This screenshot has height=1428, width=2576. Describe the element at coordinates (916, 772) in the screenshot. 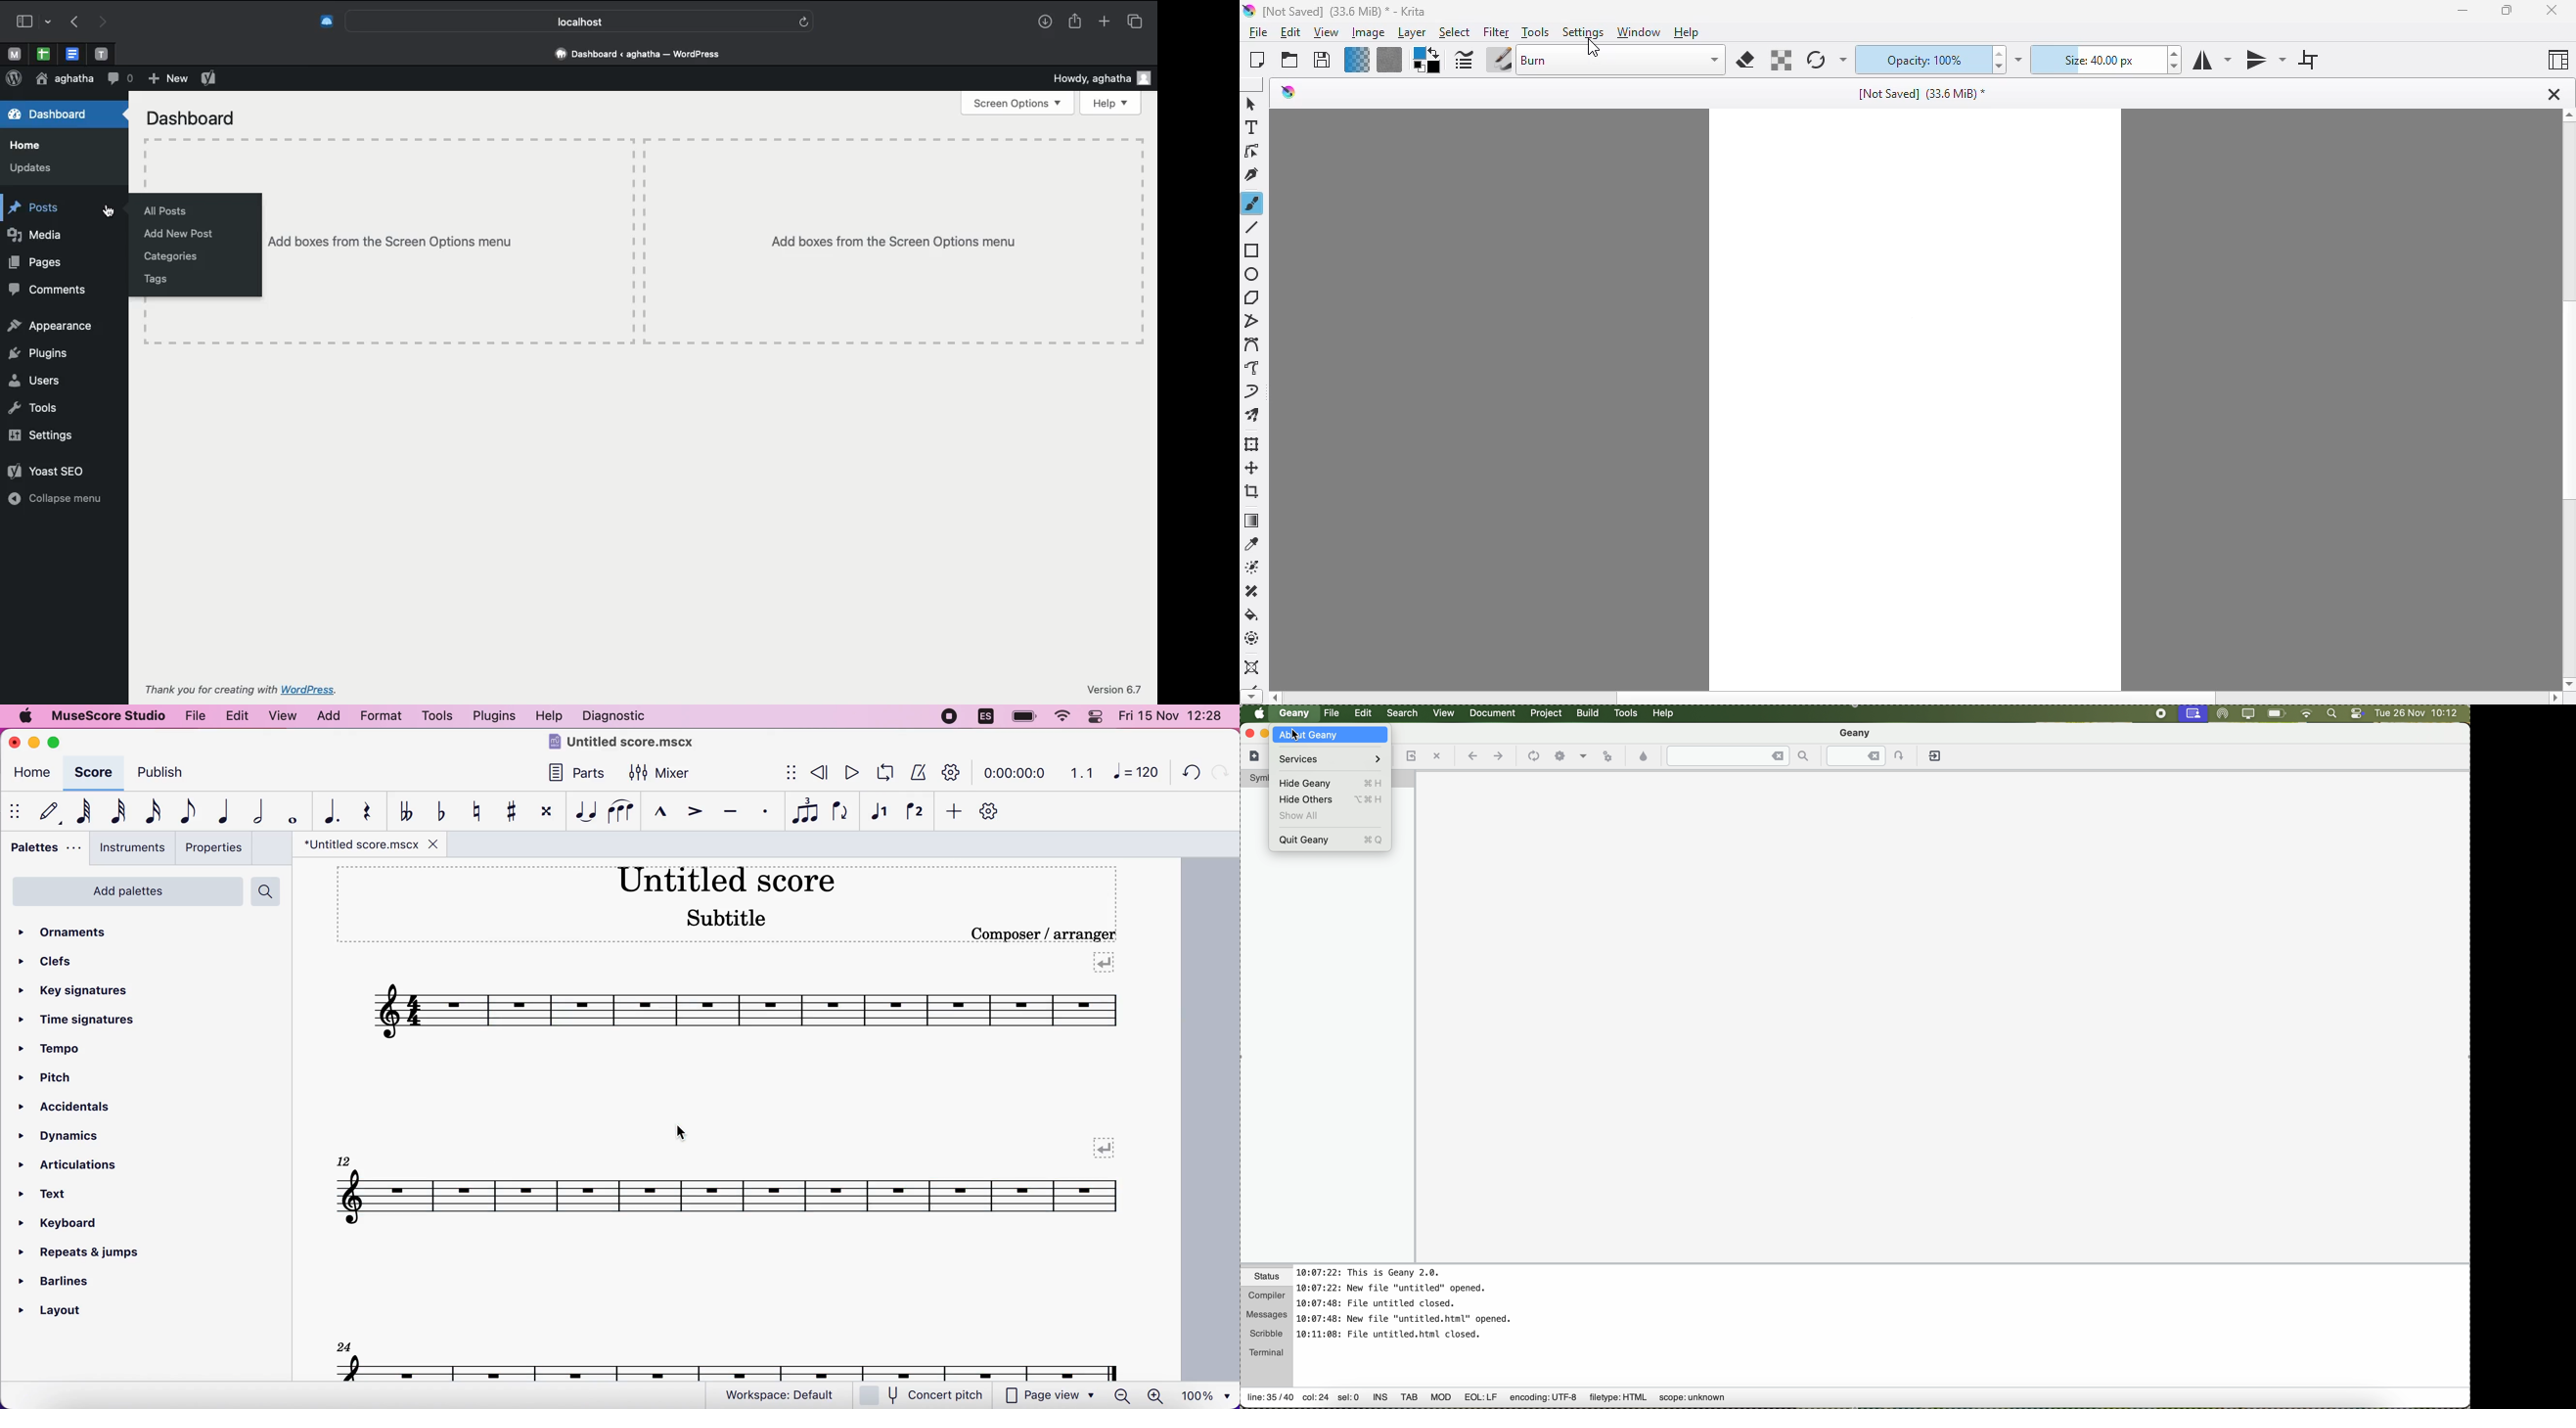

I see `metronome` at that location.